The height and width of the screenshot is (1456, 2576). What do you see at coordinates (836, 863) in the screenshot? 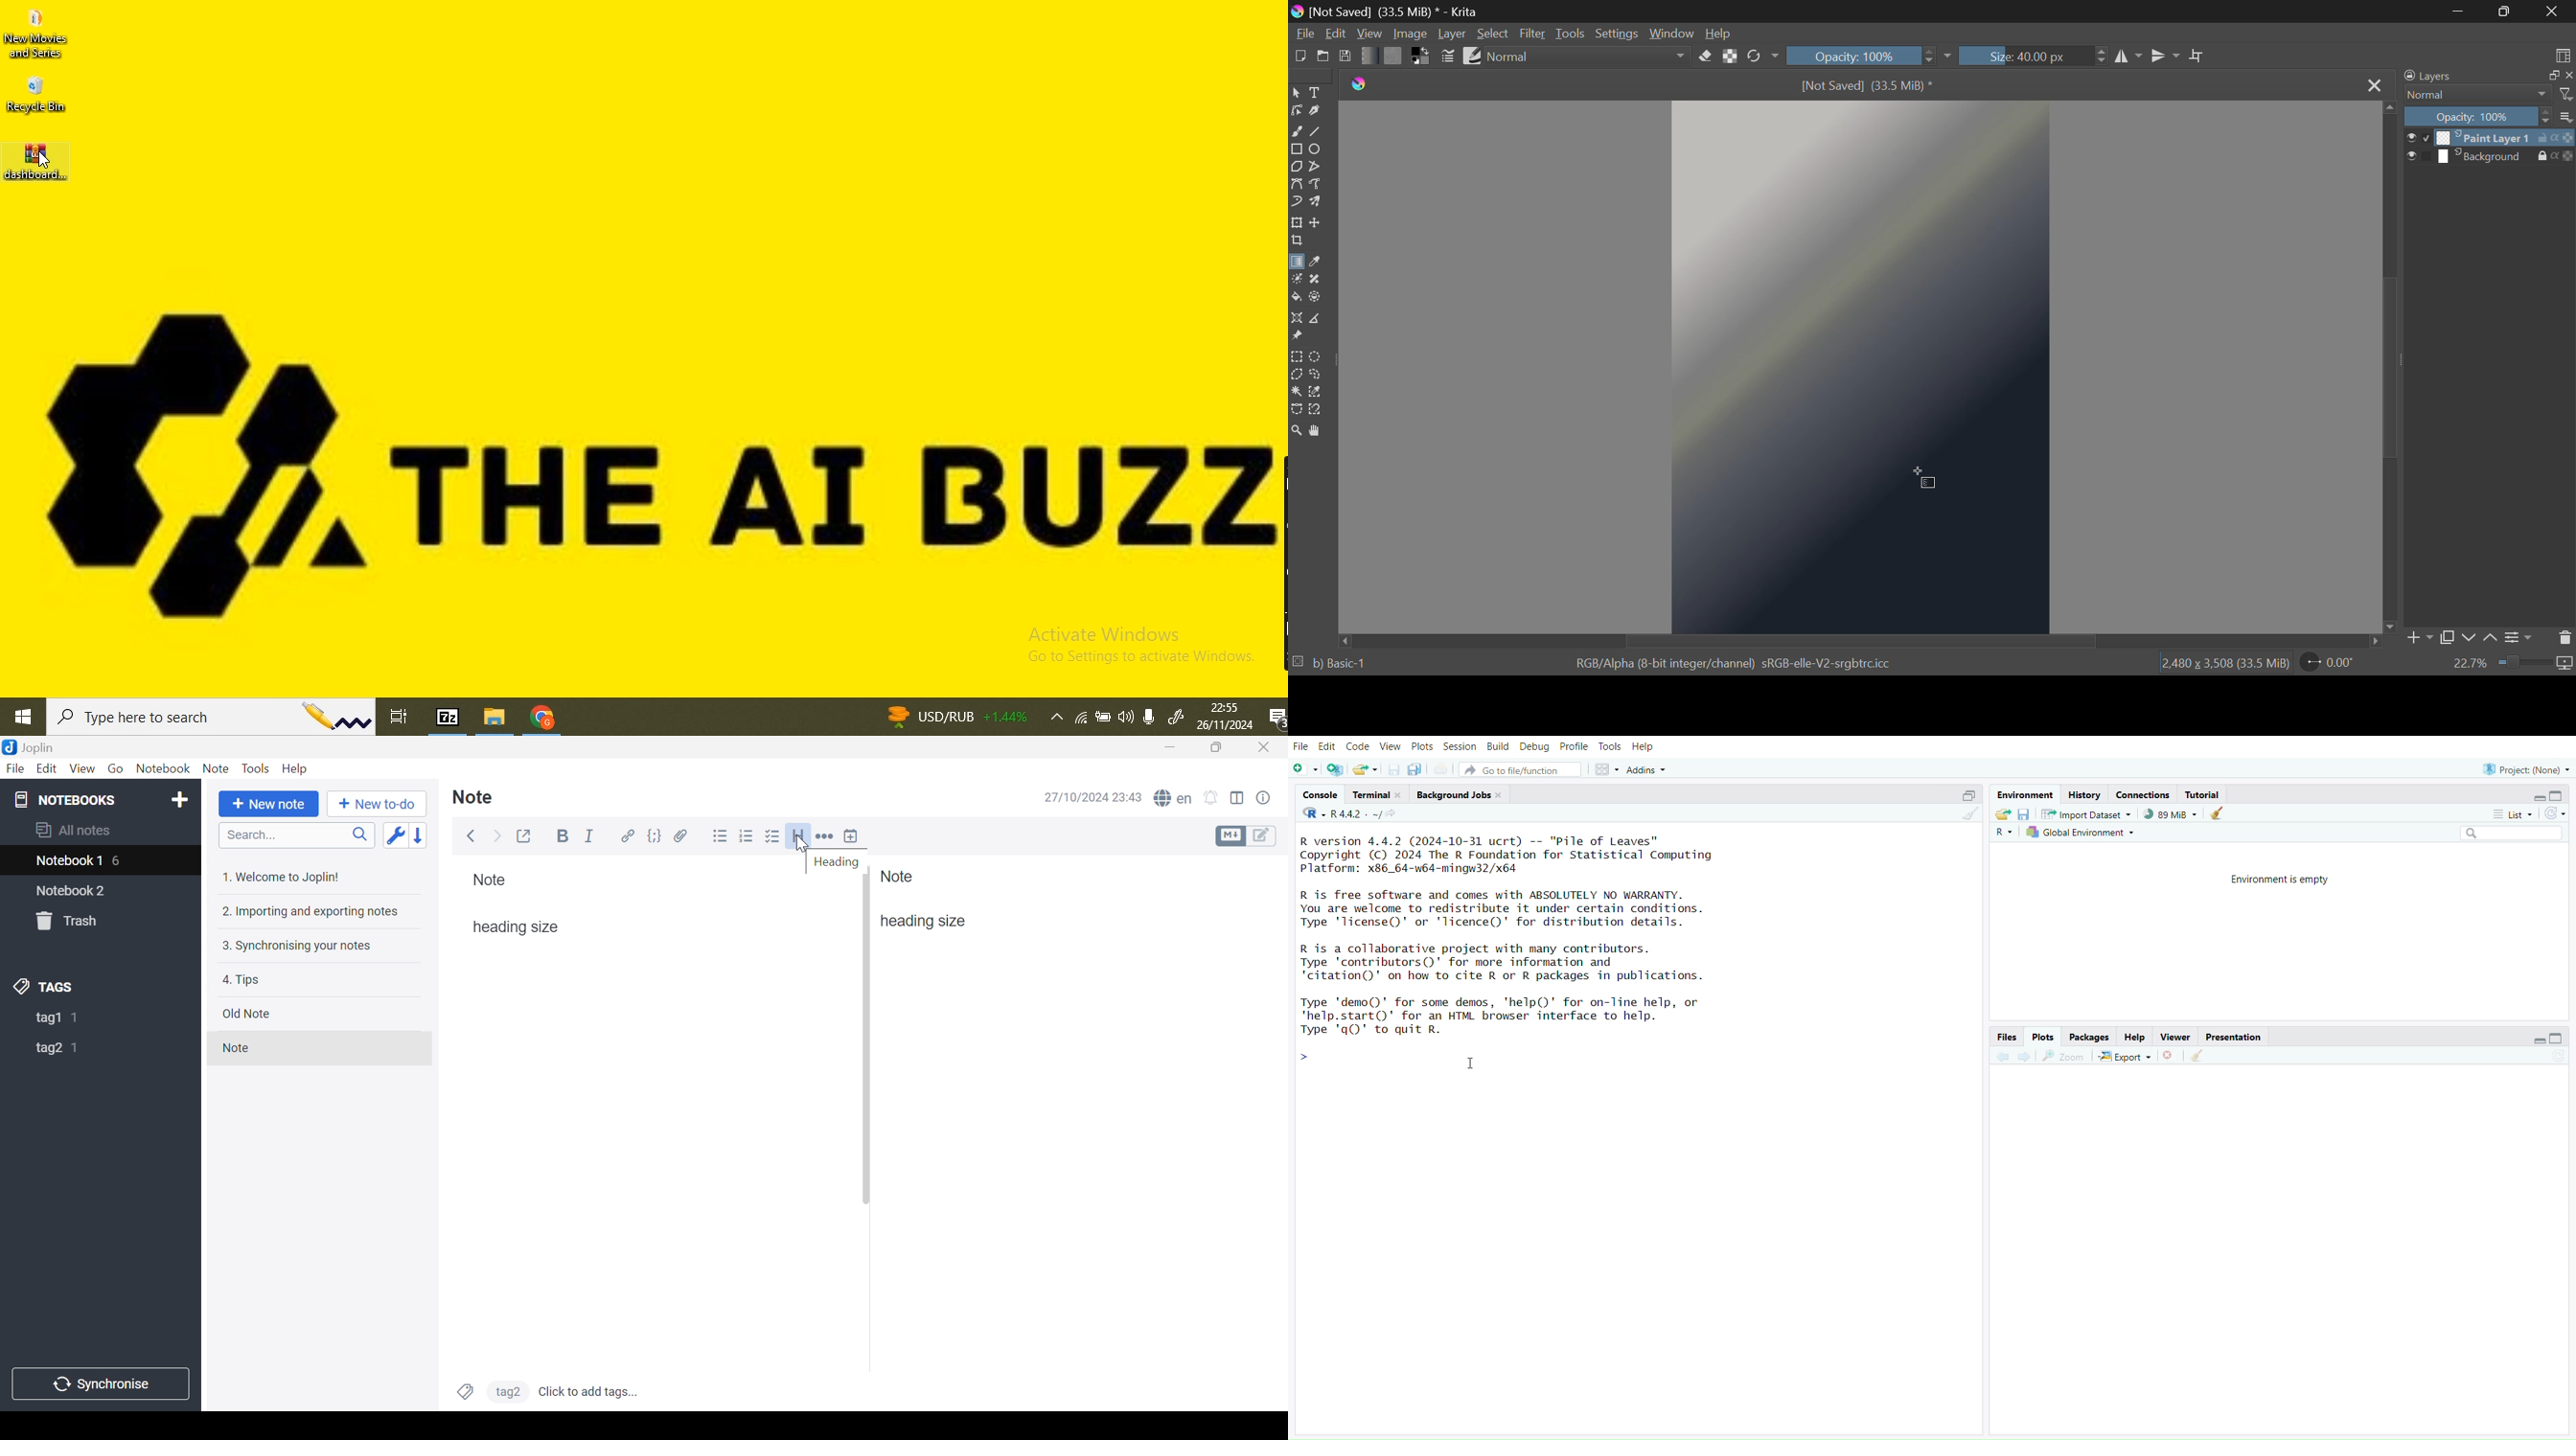
I see `Heading` at bounding box center [836, 863].